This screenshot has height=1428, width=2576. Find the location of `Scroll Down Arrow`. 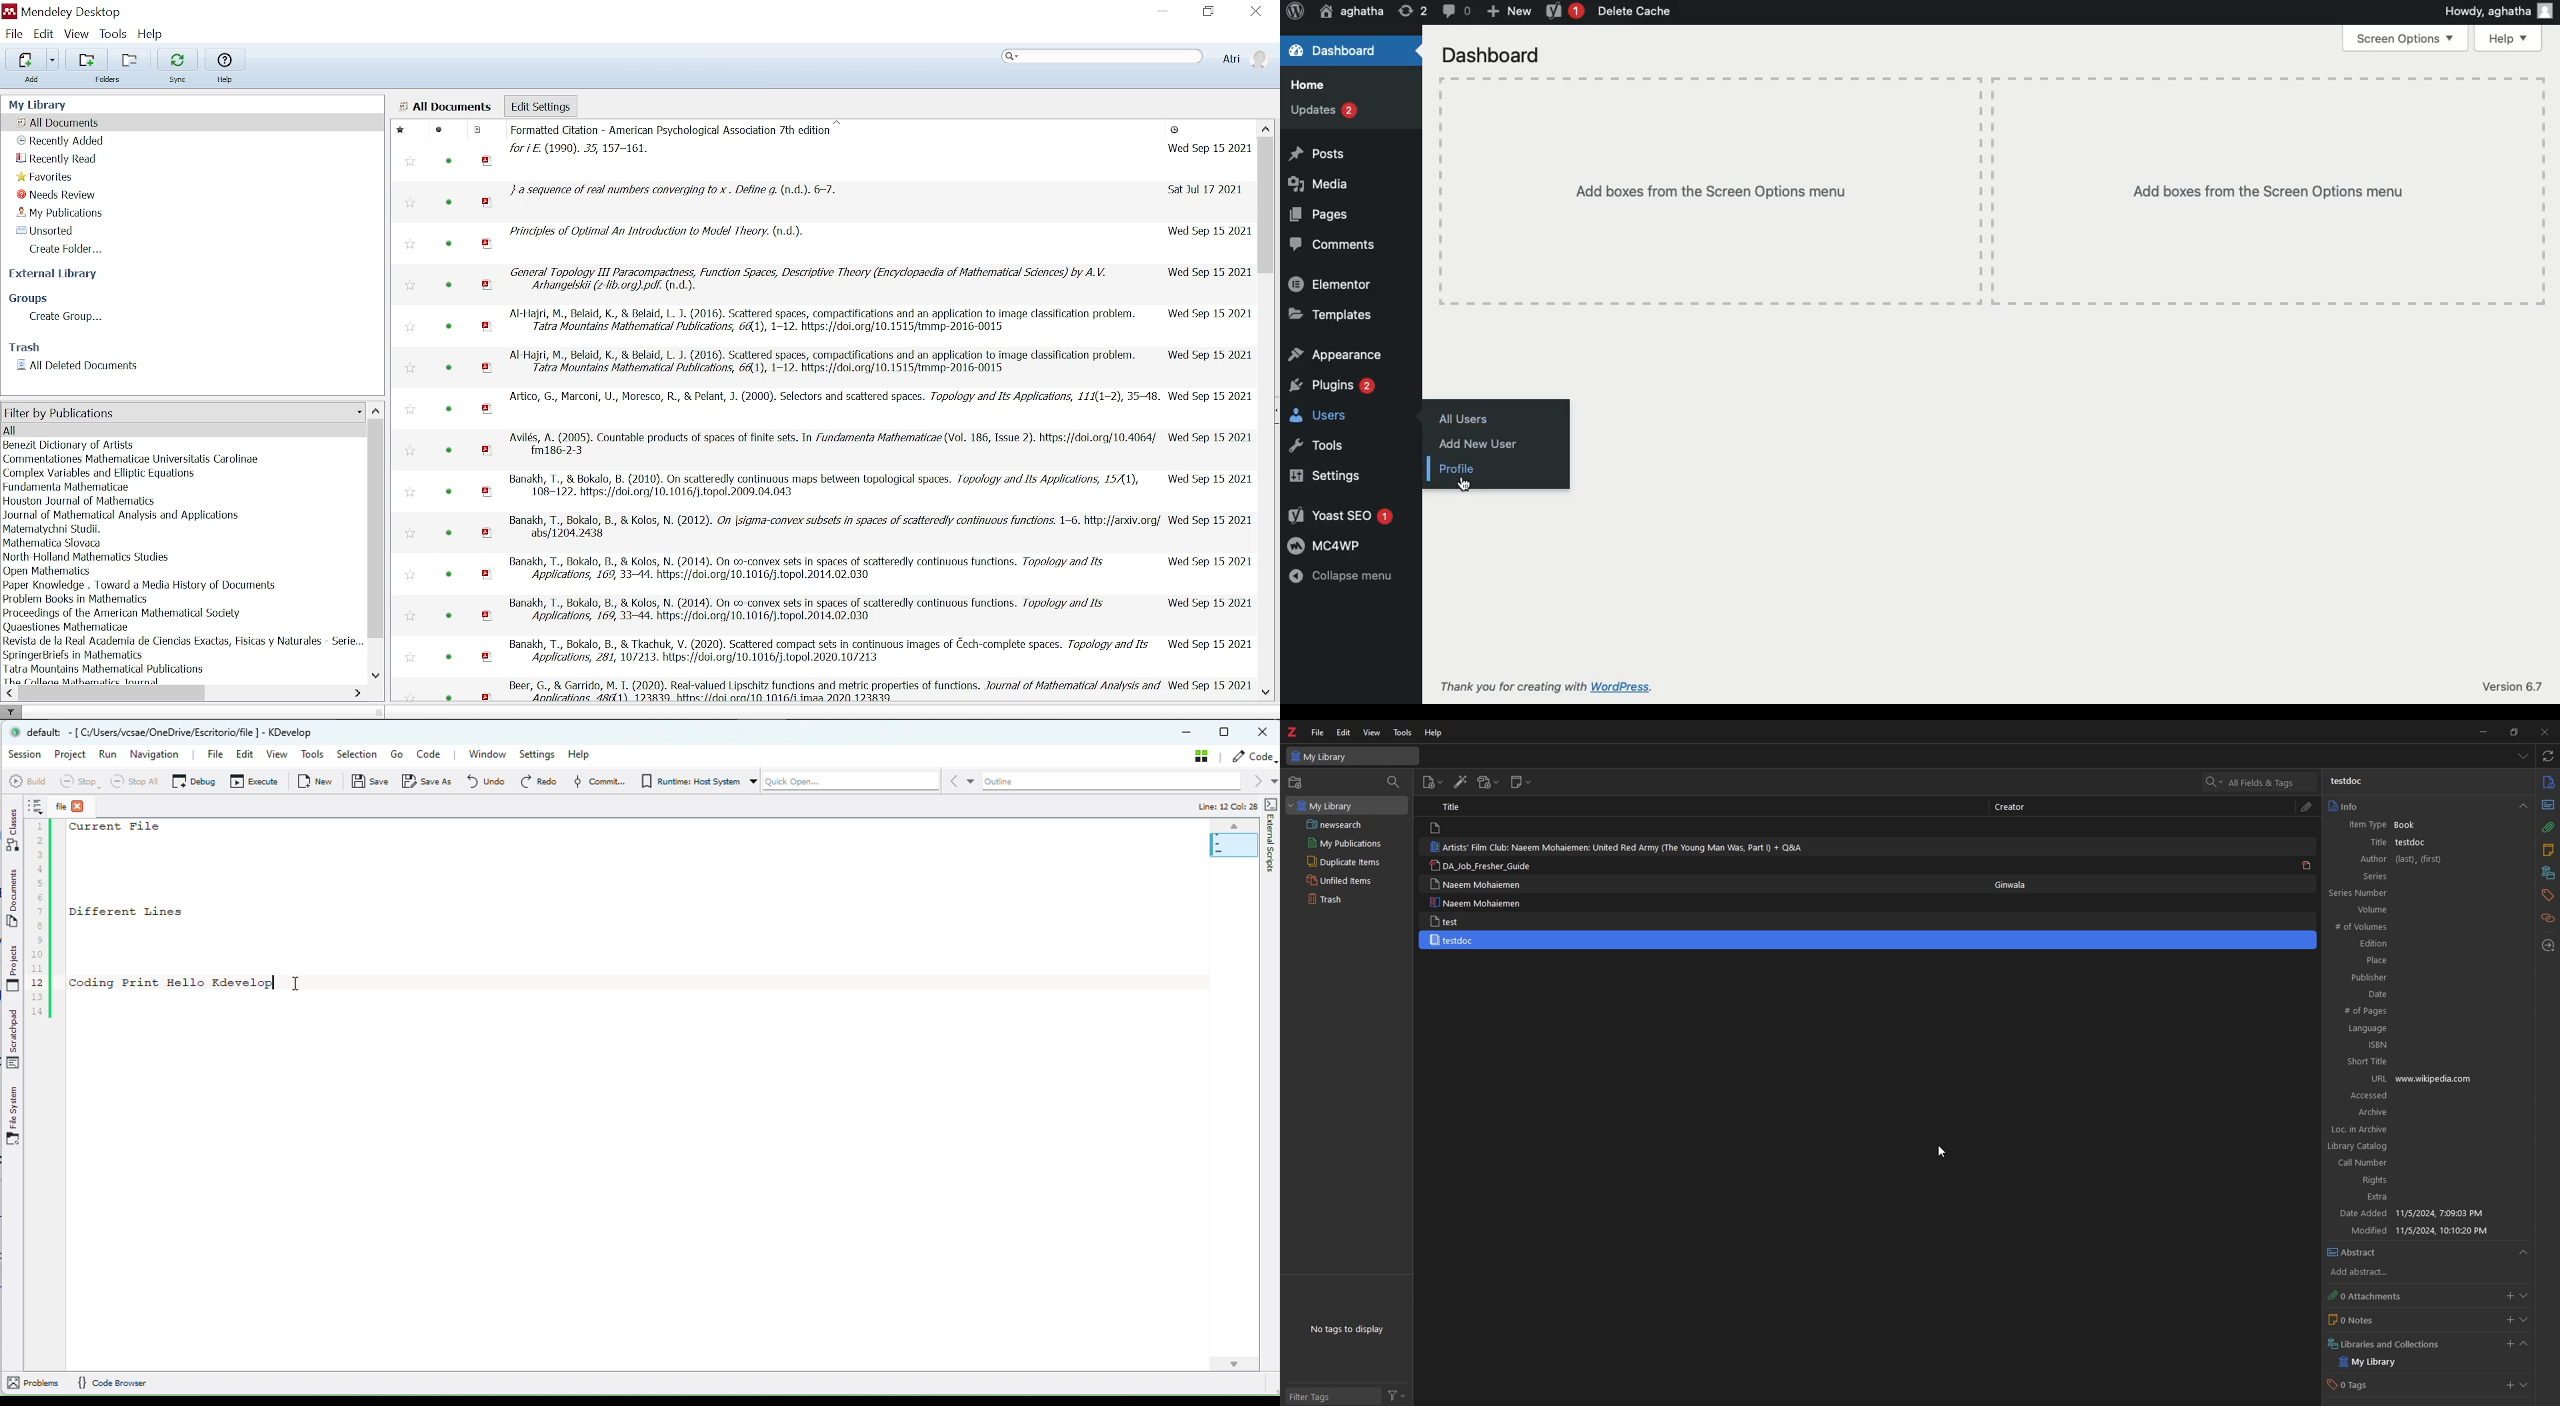

Scroll Down Arrow is located at coordinates (1234, 1361).